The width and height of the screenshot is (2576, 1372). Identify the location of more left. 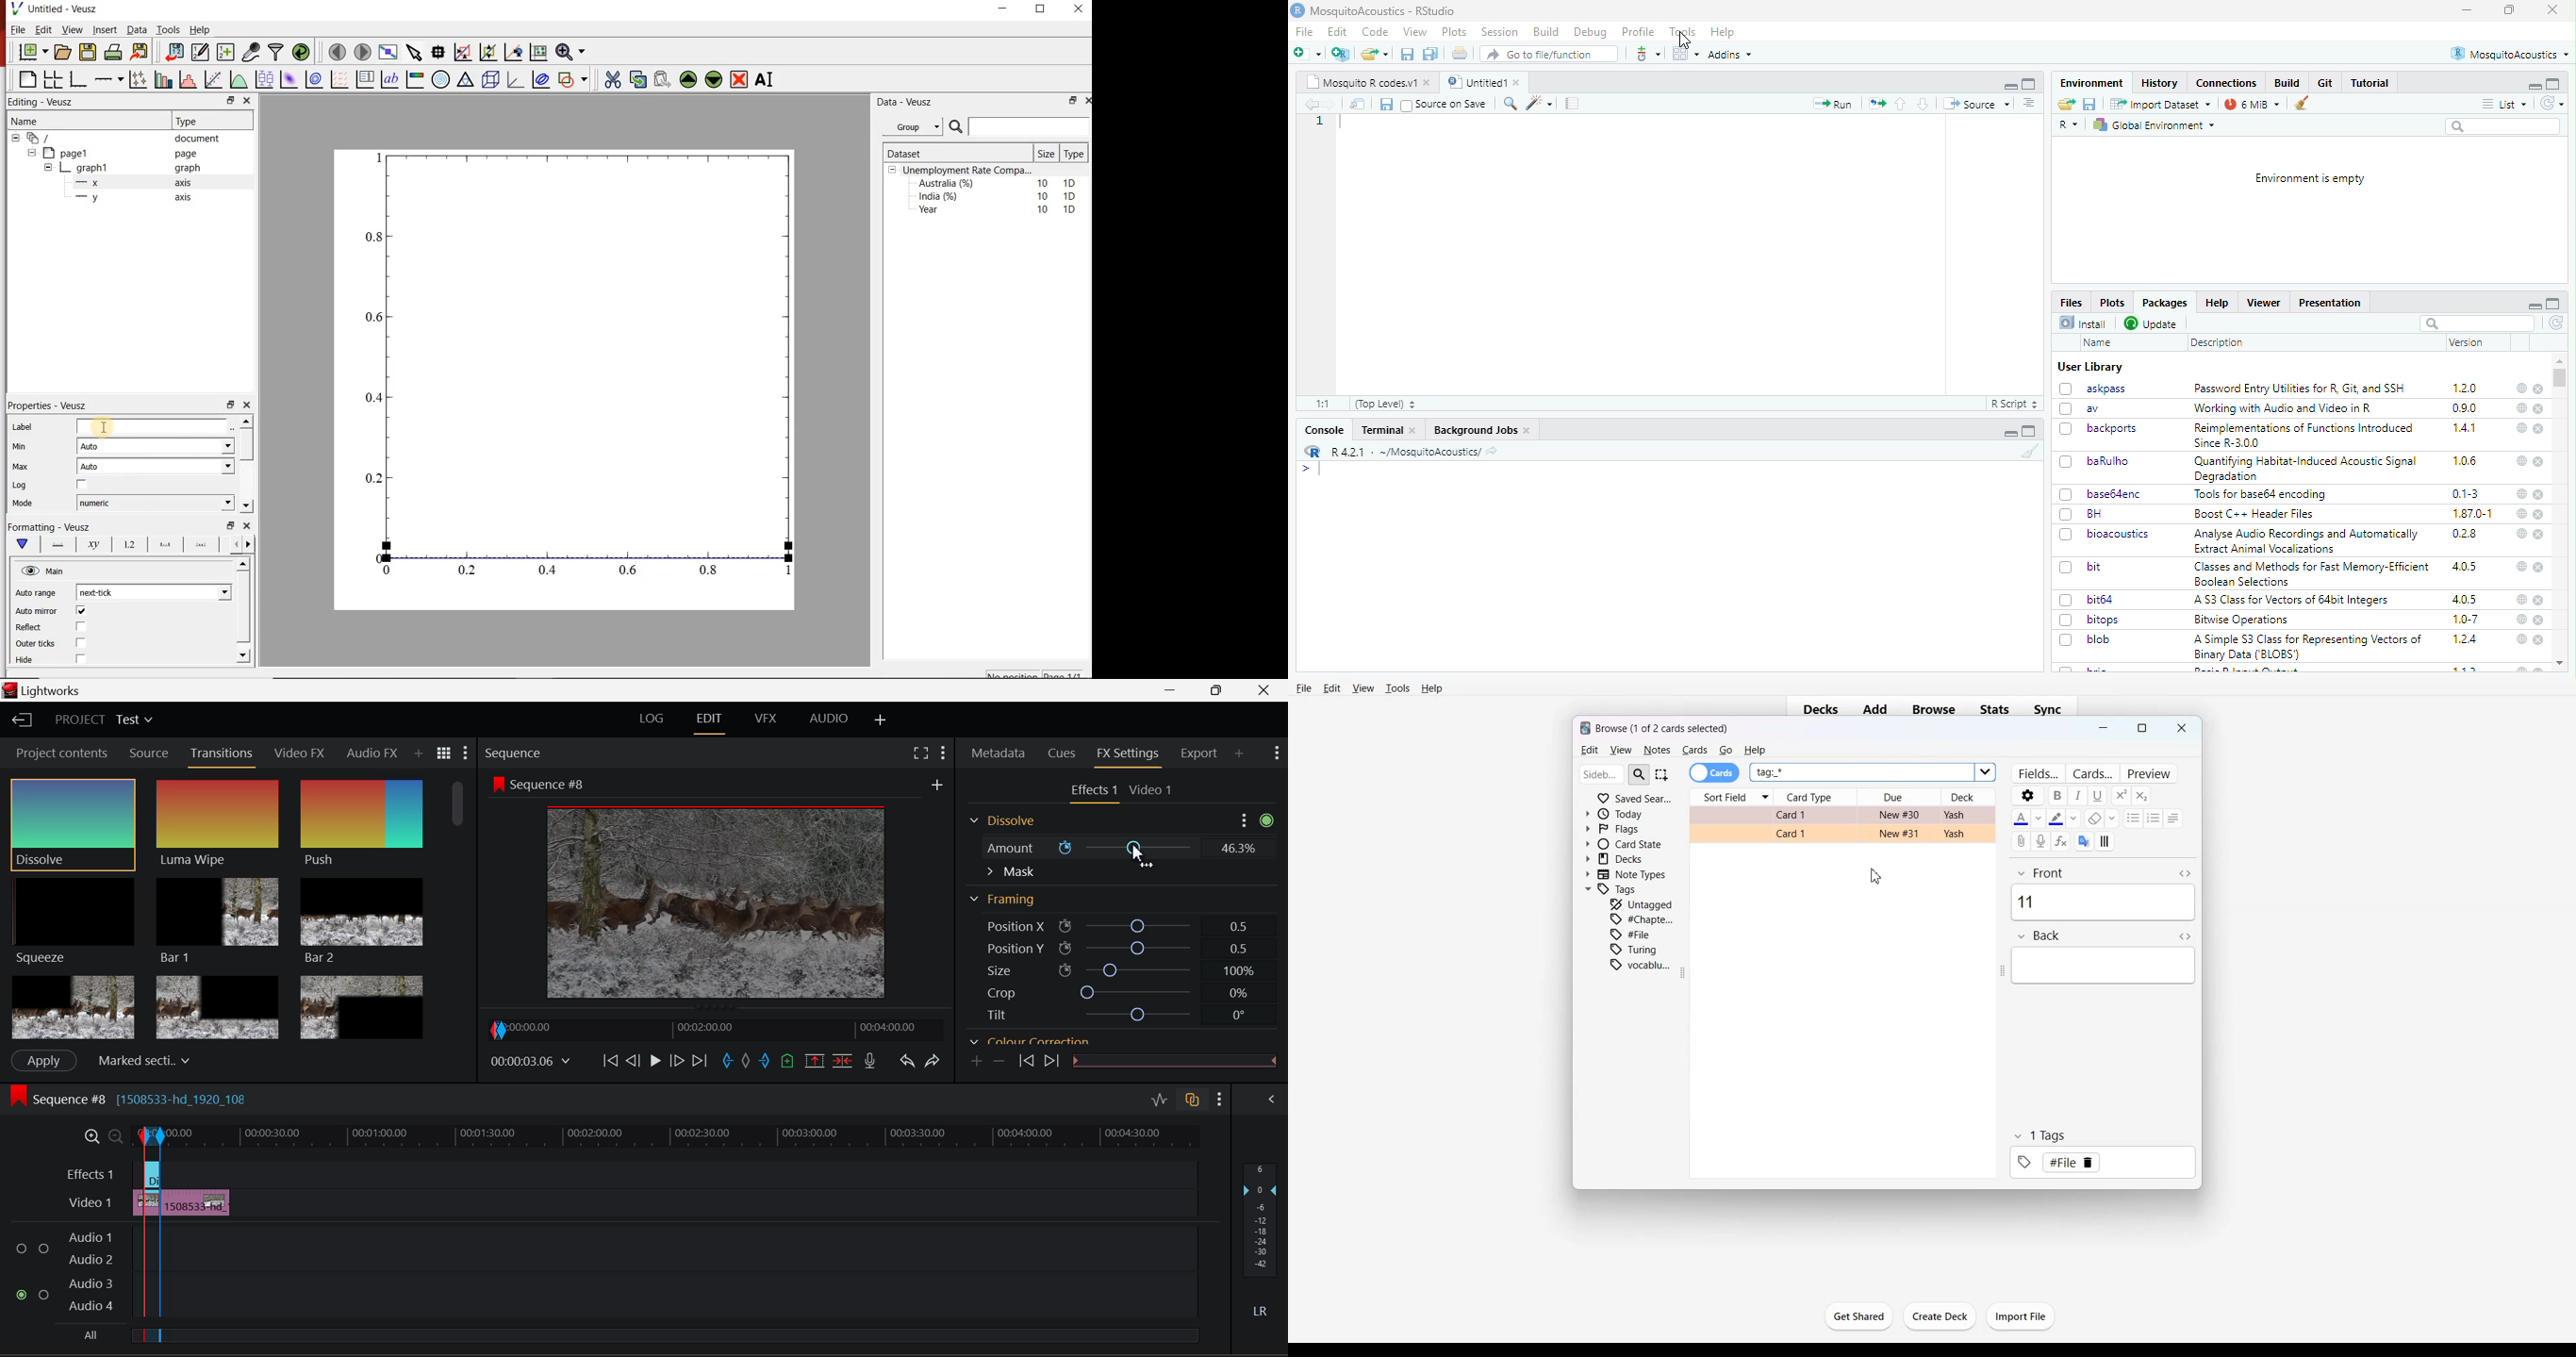
(233, 544).